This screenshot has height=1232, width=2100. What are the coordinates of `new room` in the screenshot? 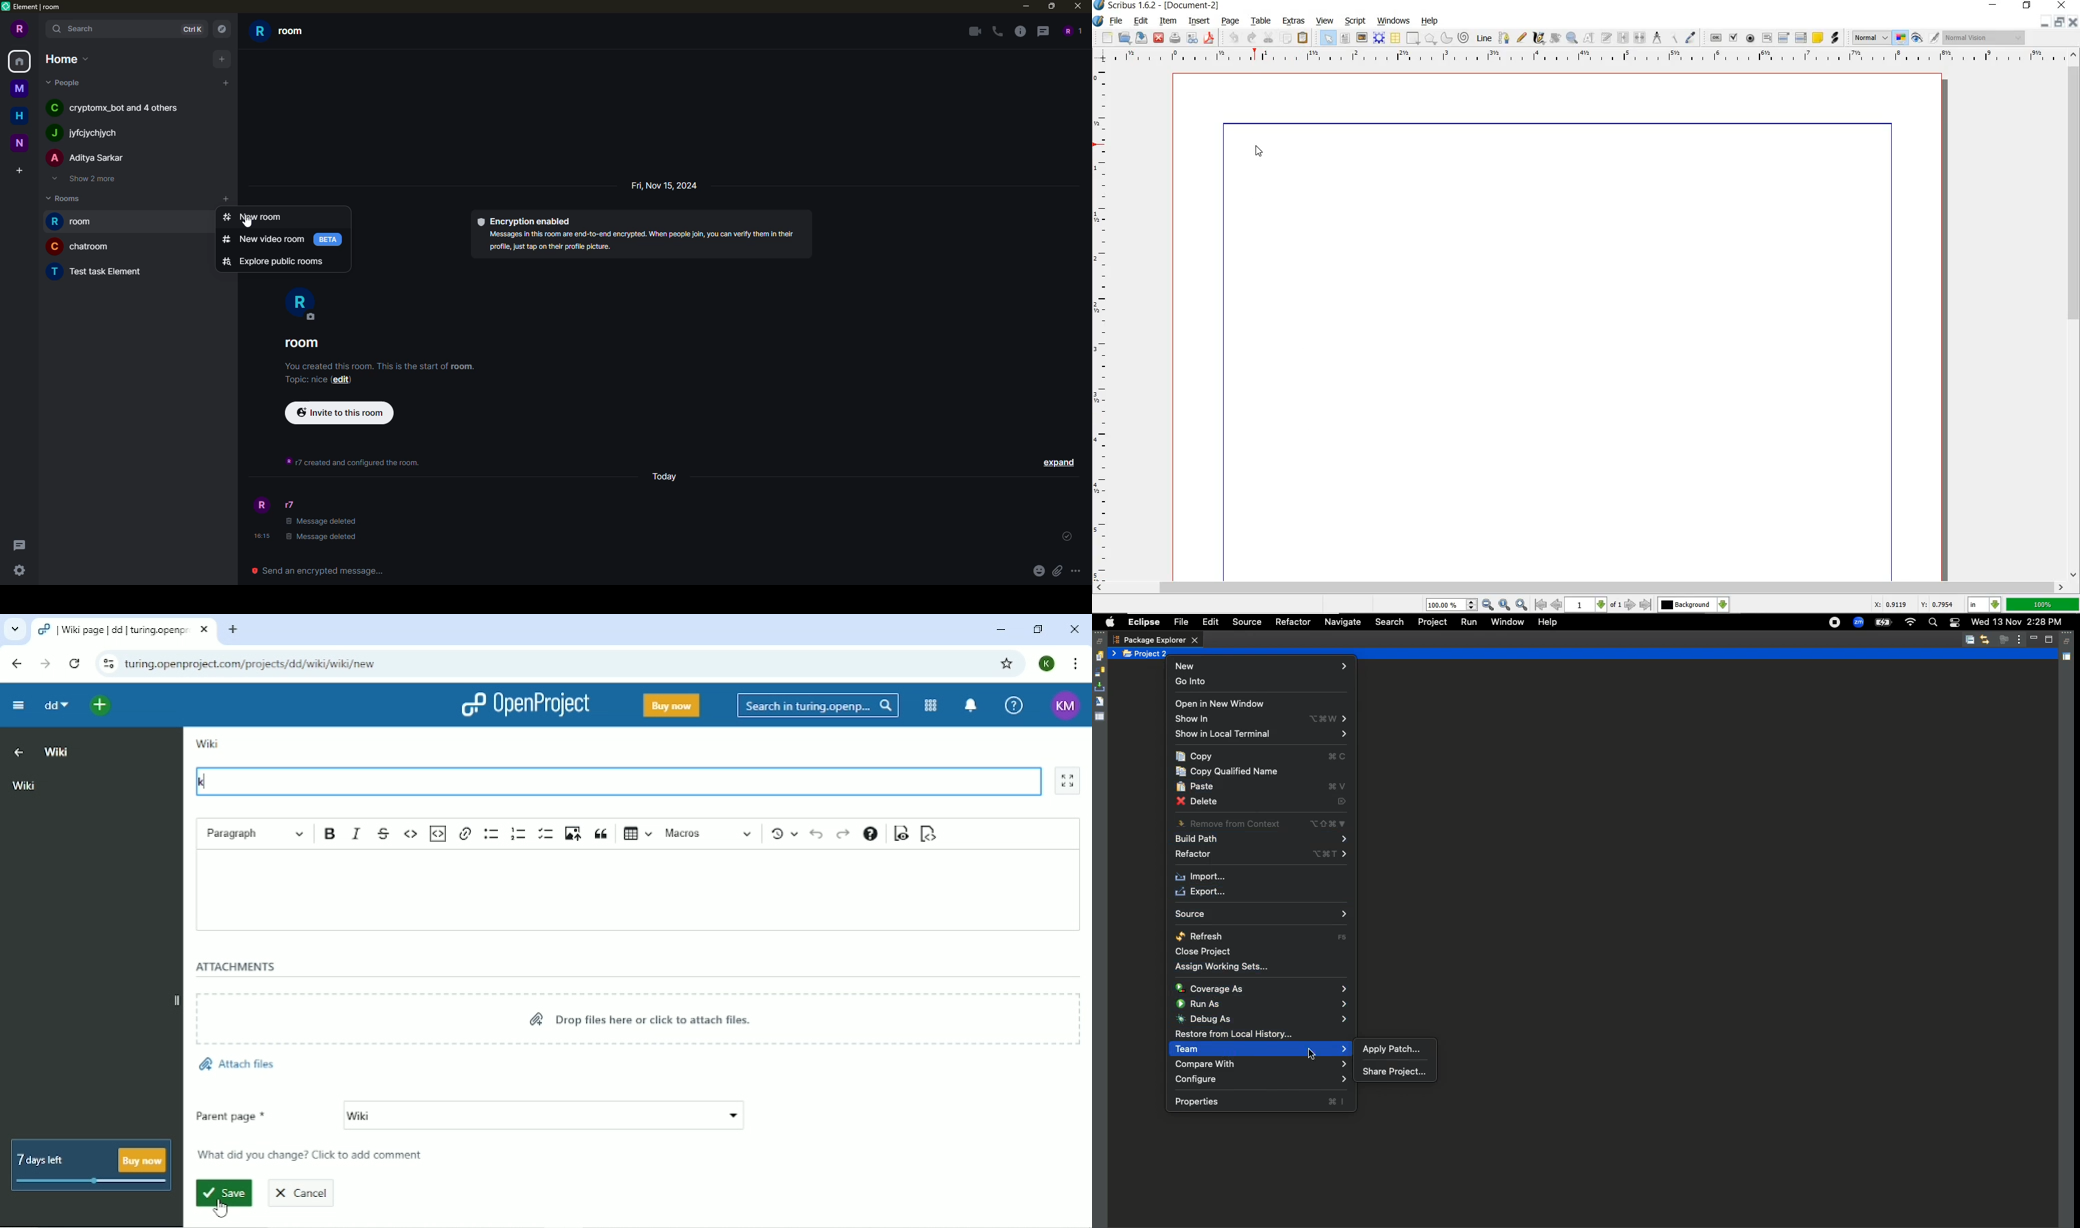 It's located at (256, 217).